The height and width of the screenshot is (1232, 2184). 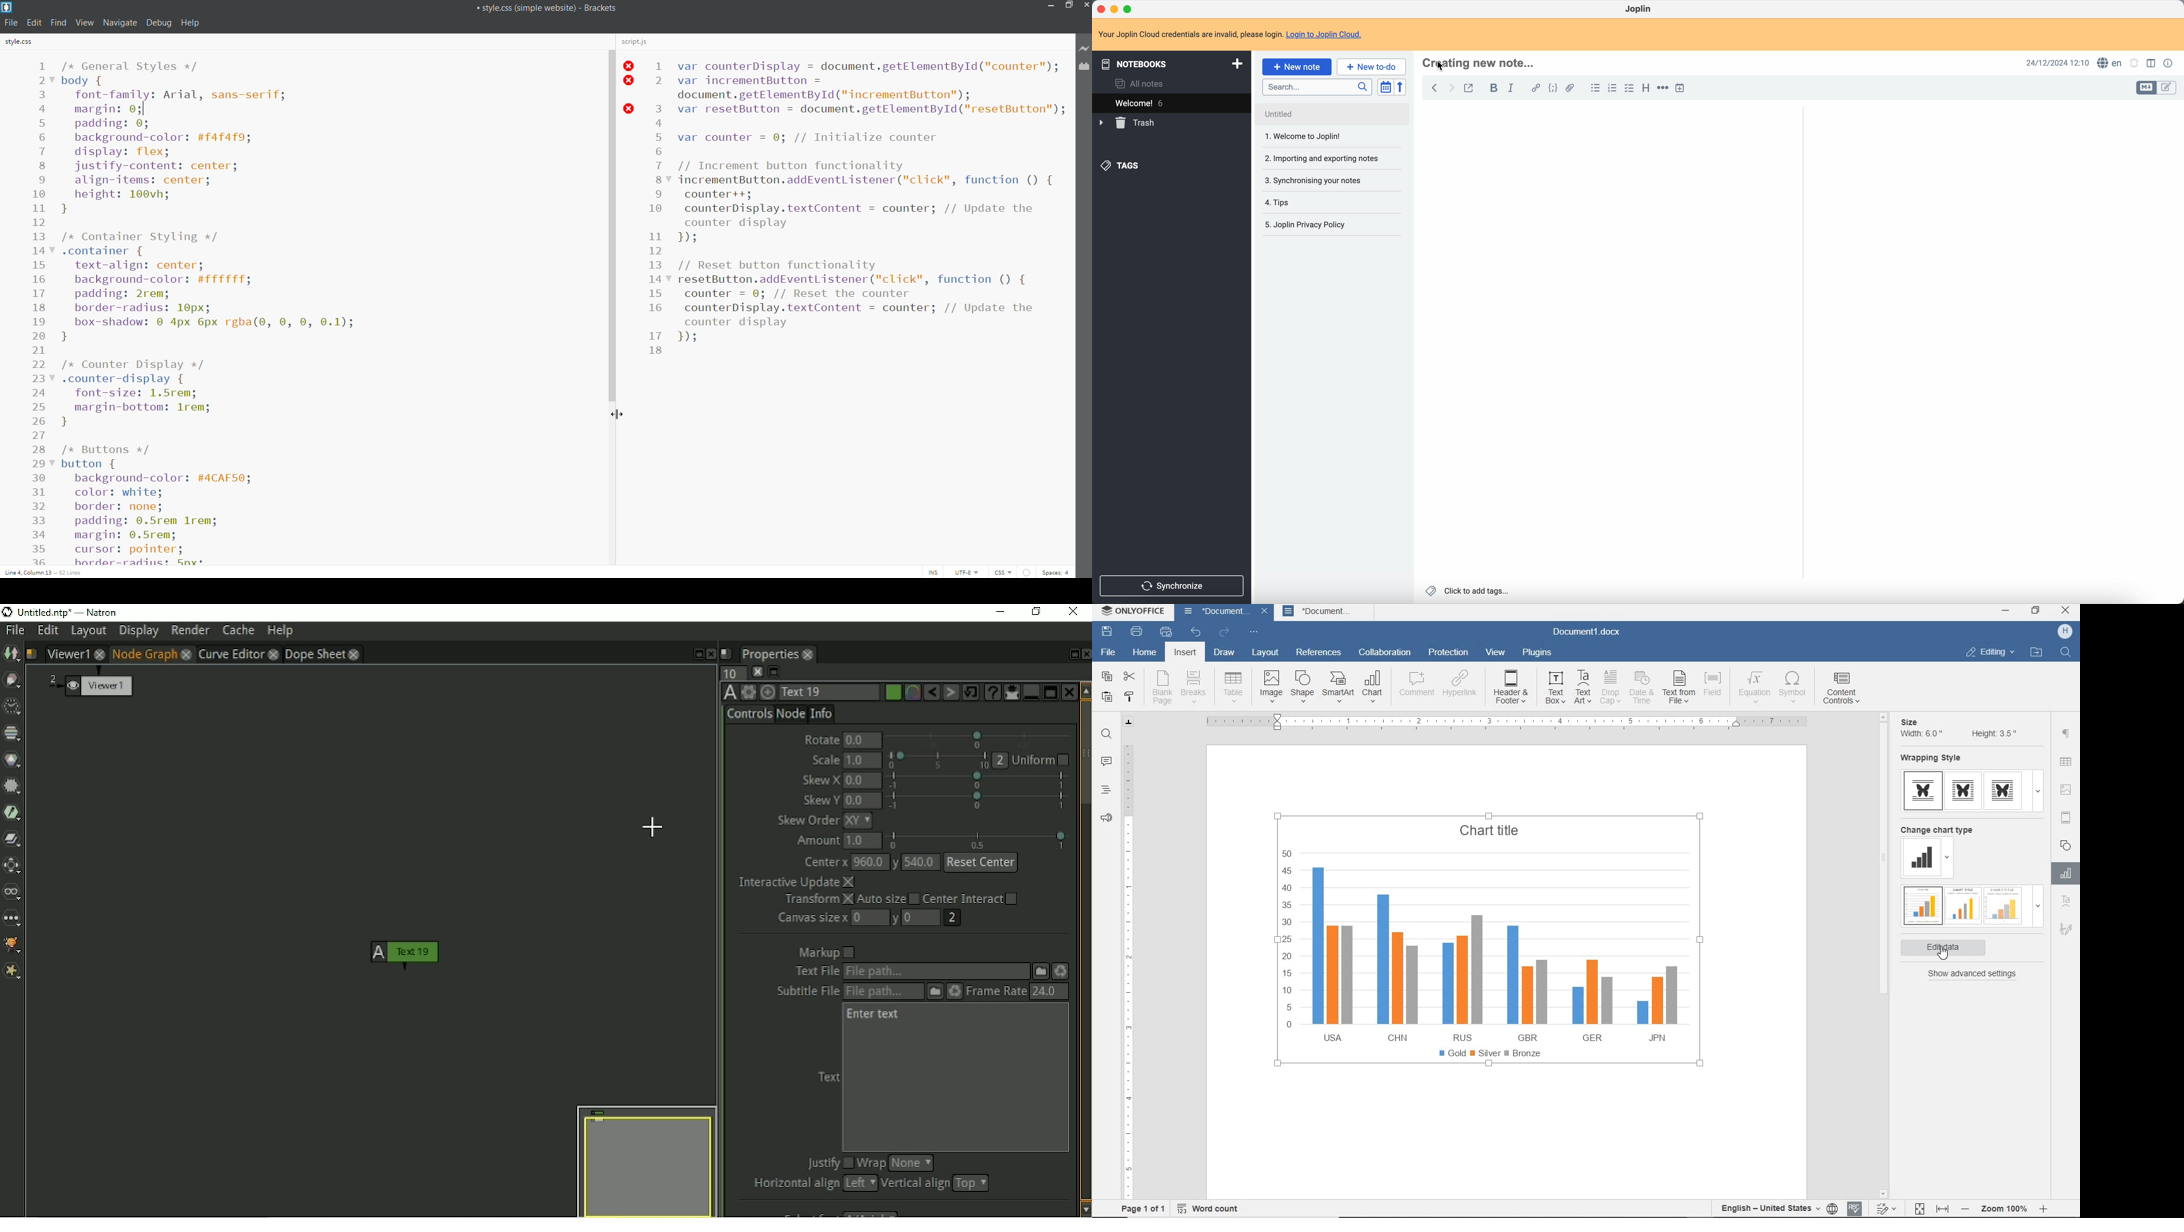 I want to click on comment controls, so click(x=1844, y=689).